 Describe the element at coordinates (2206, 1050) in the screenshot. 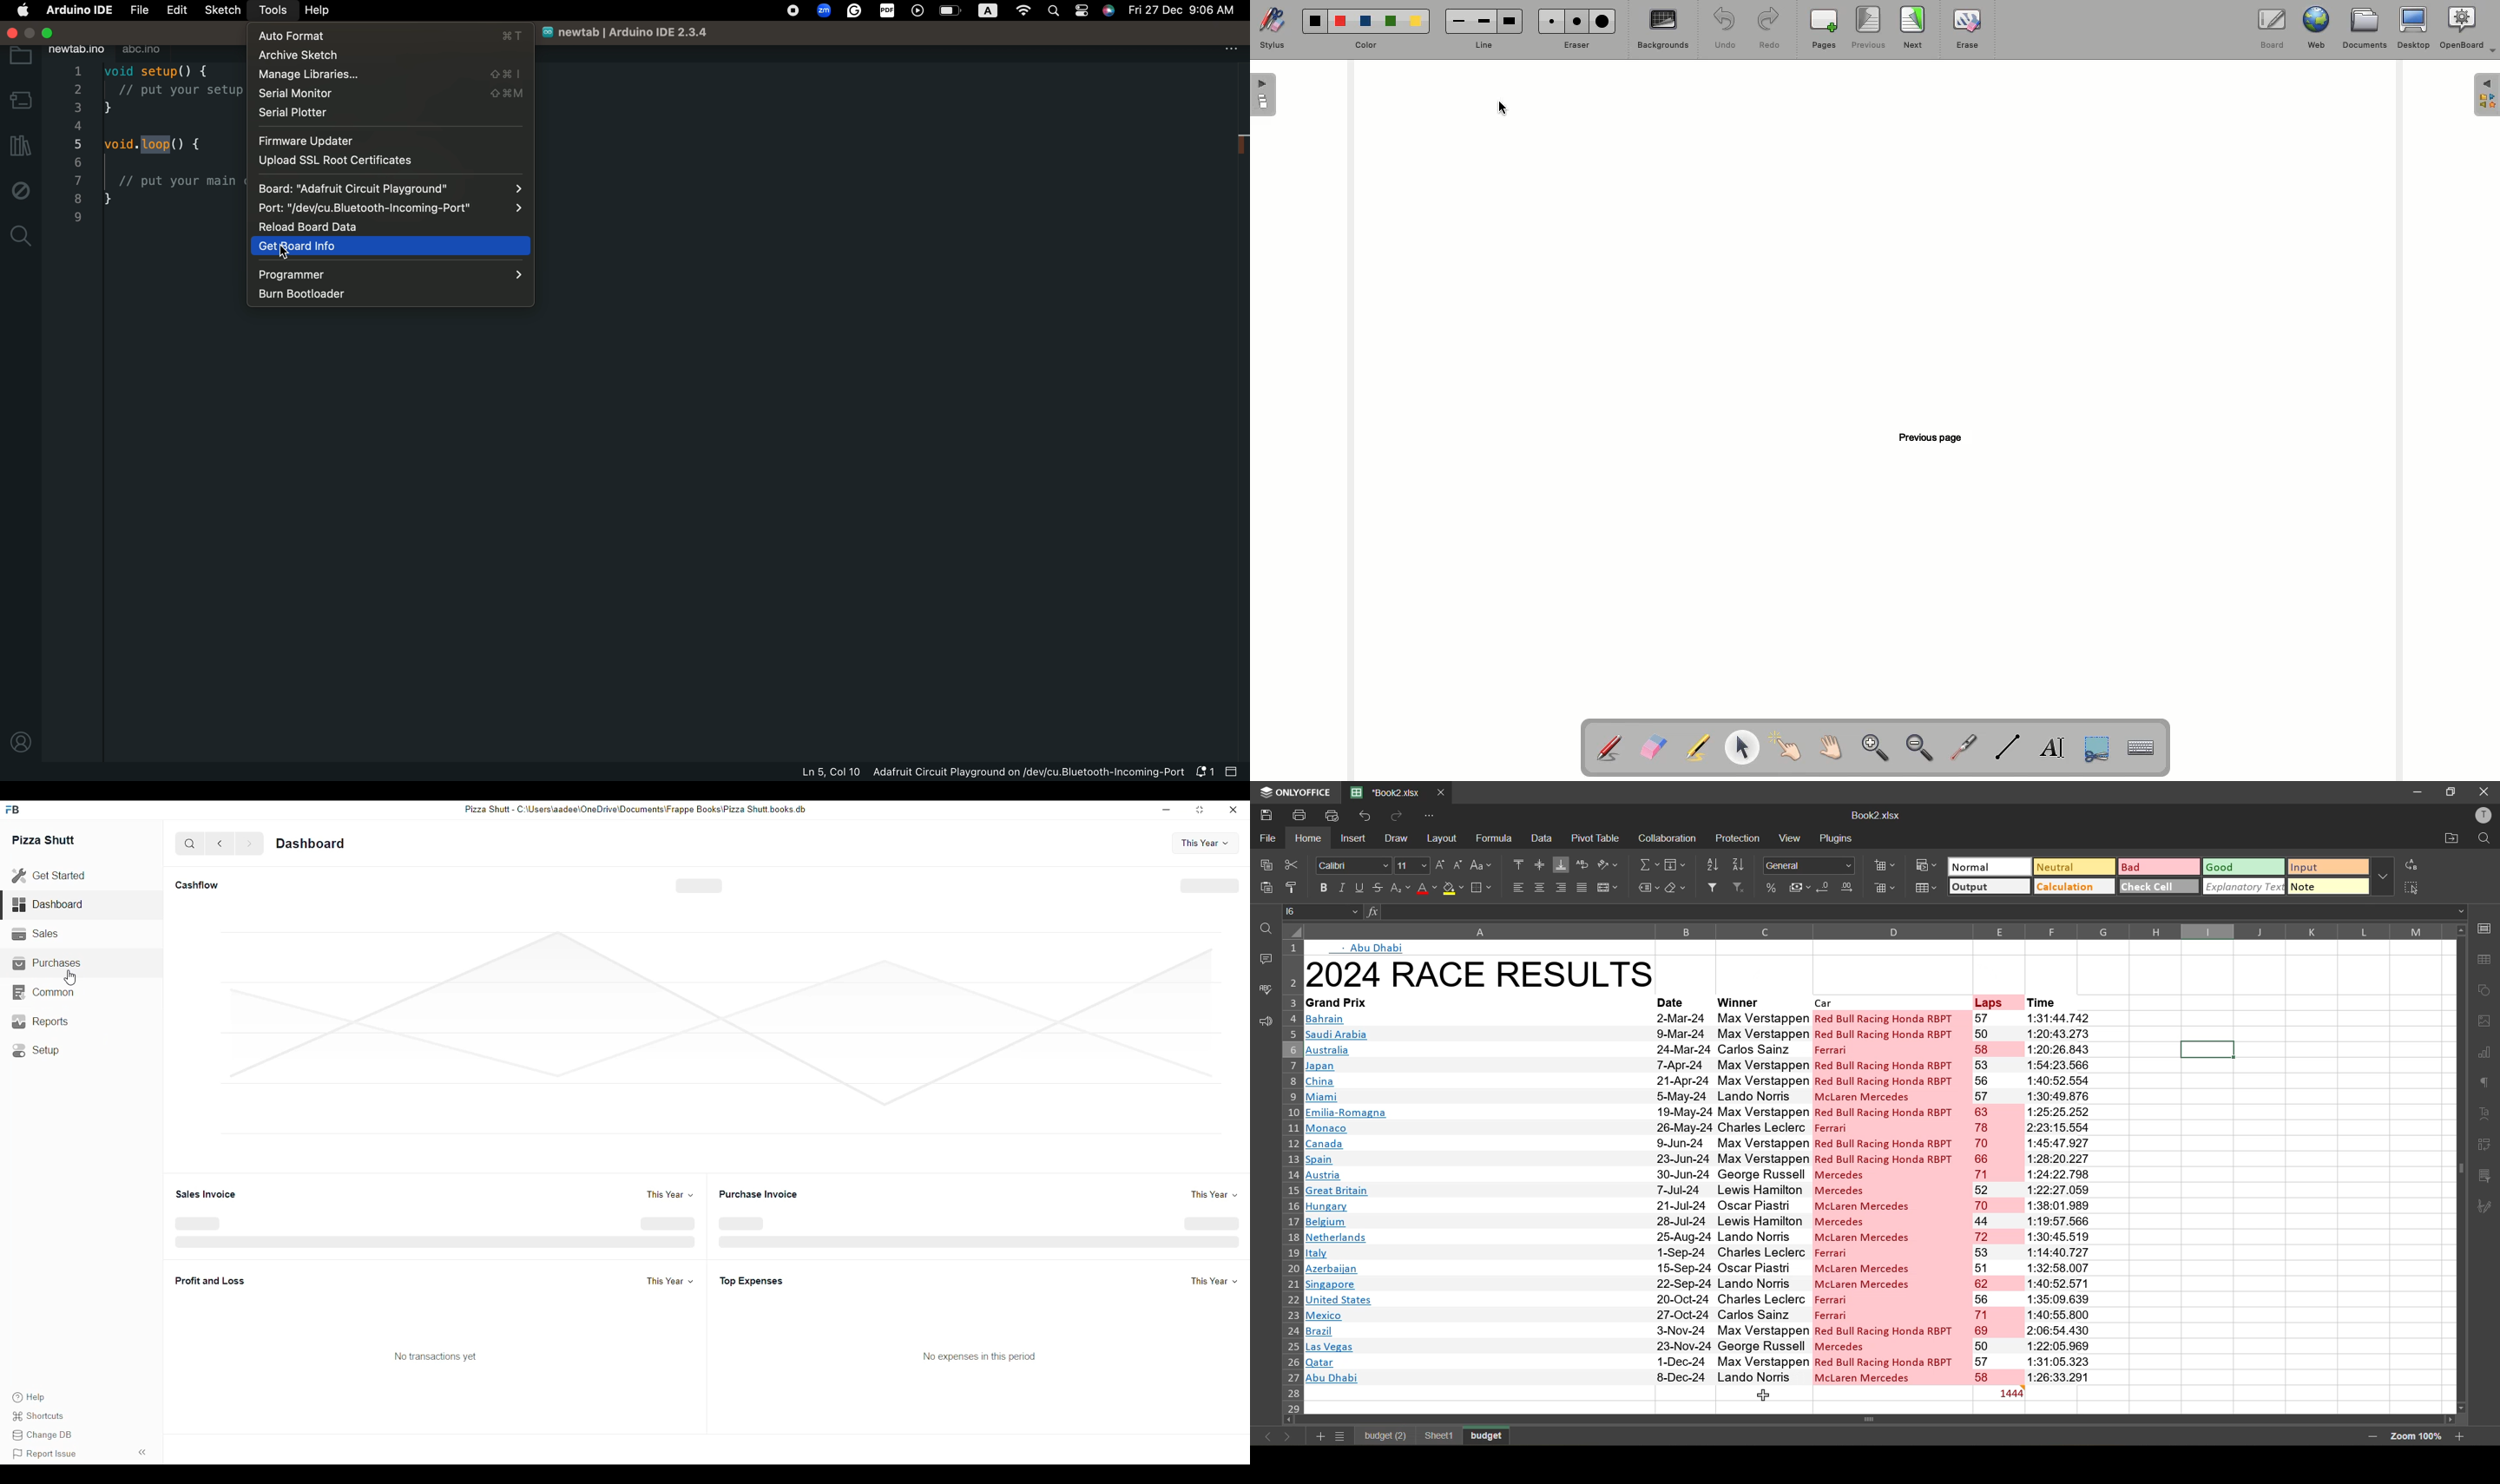

I see `selected cell` at that location.